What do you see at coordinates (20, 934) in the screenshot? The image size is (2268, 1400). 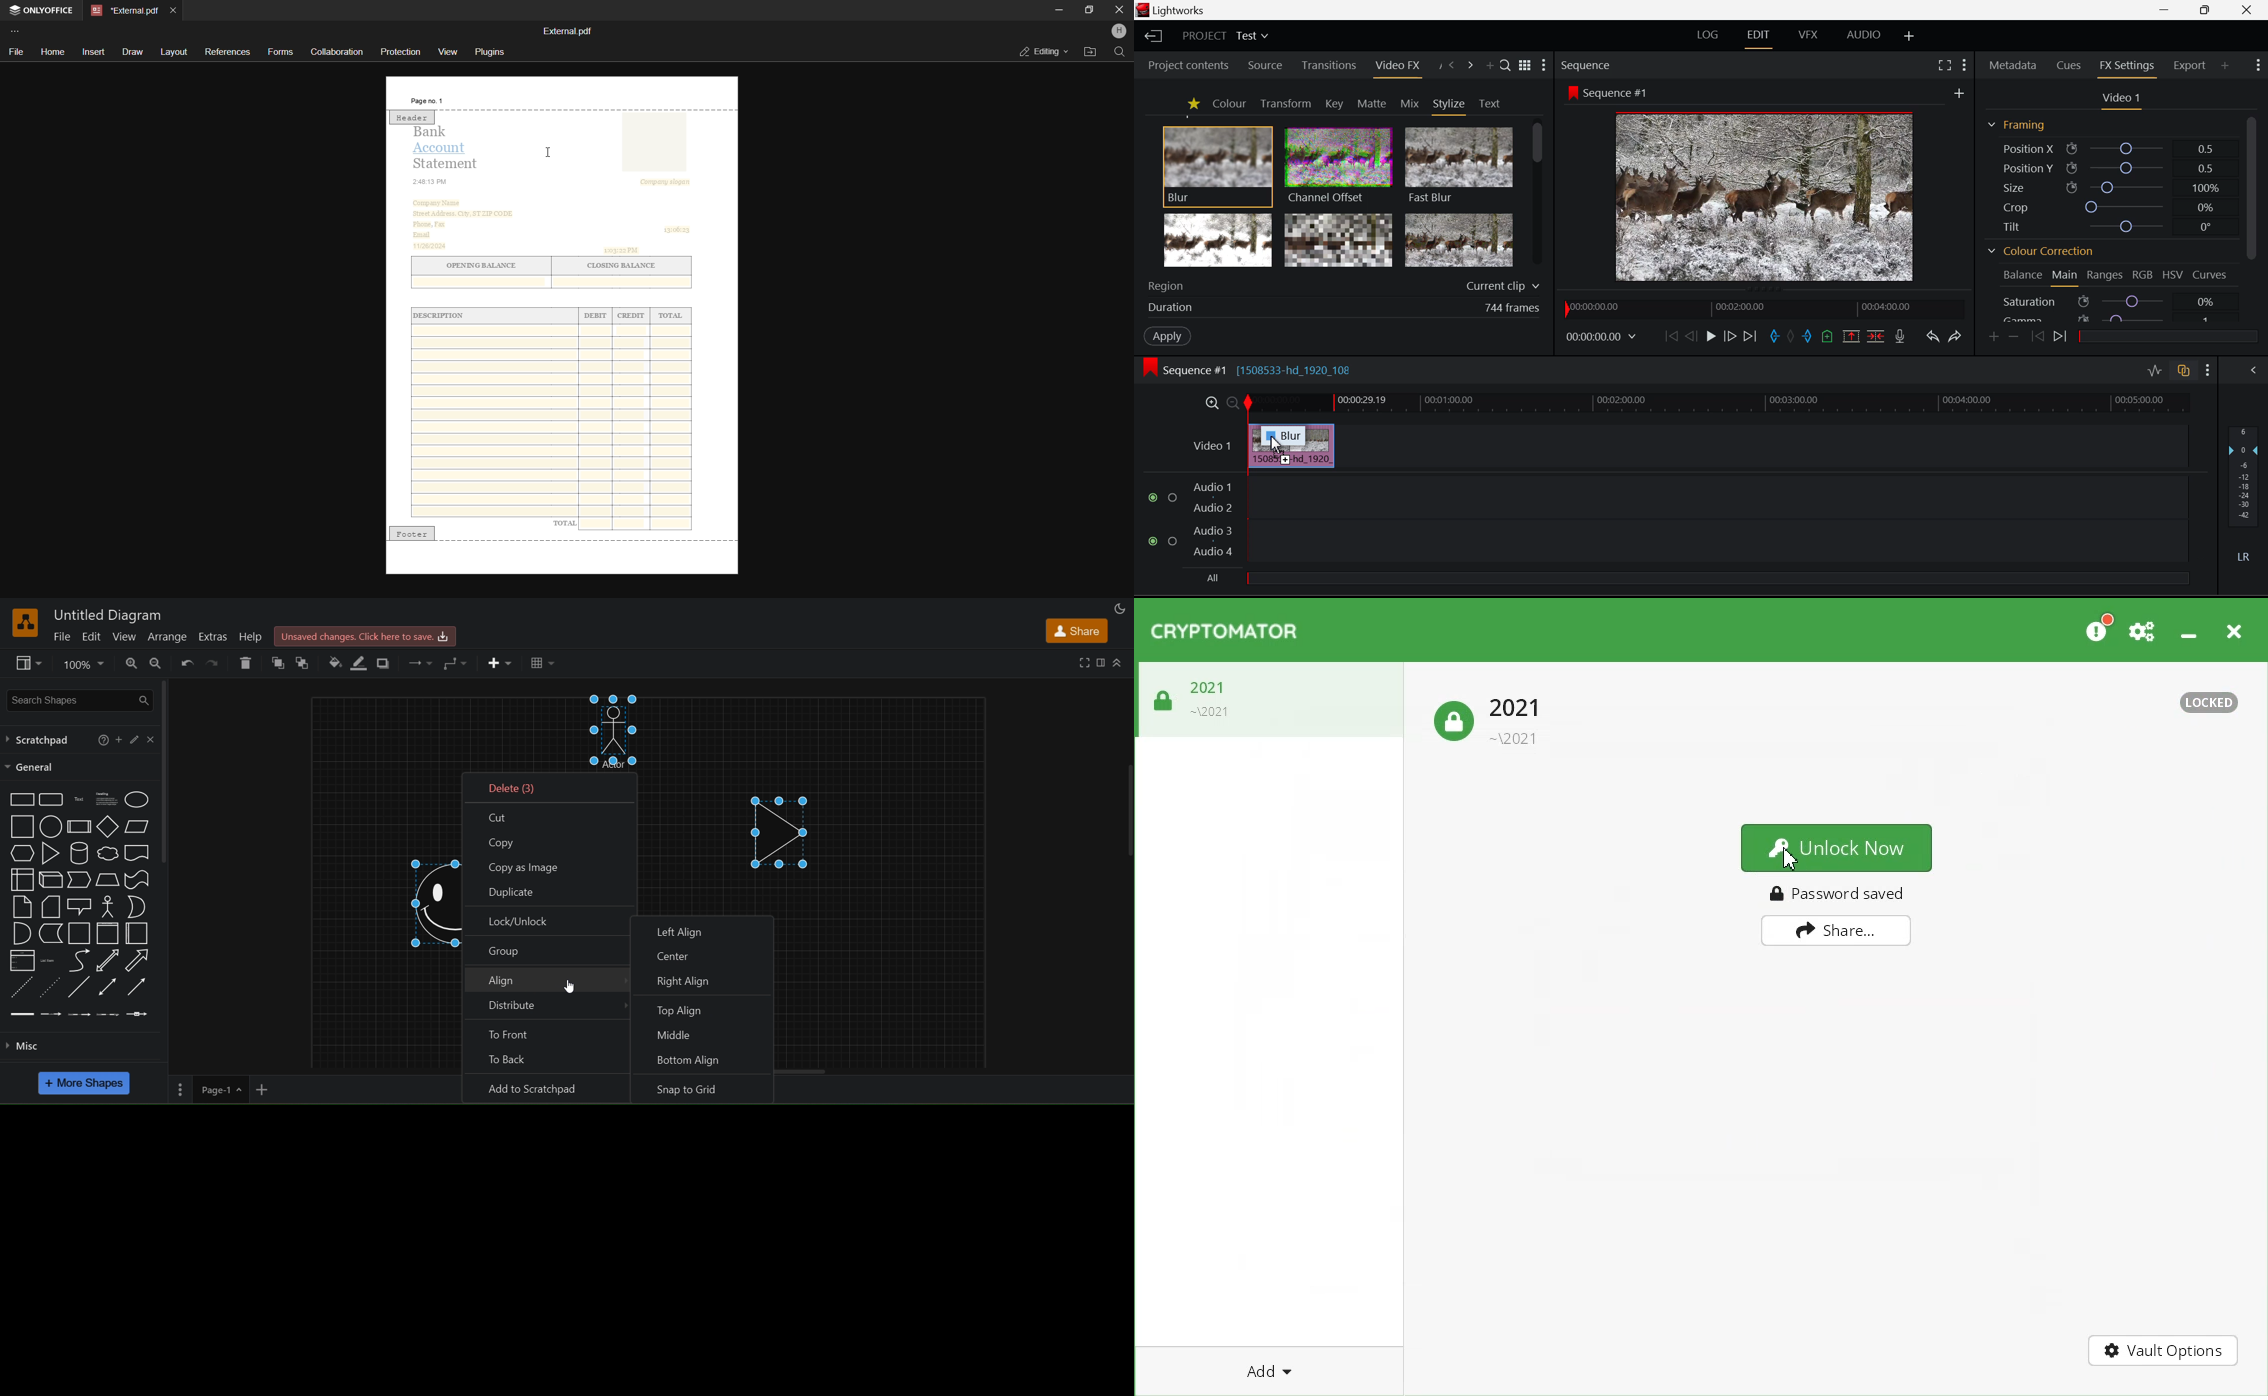 I see `and` at bounding box center [20, 934].